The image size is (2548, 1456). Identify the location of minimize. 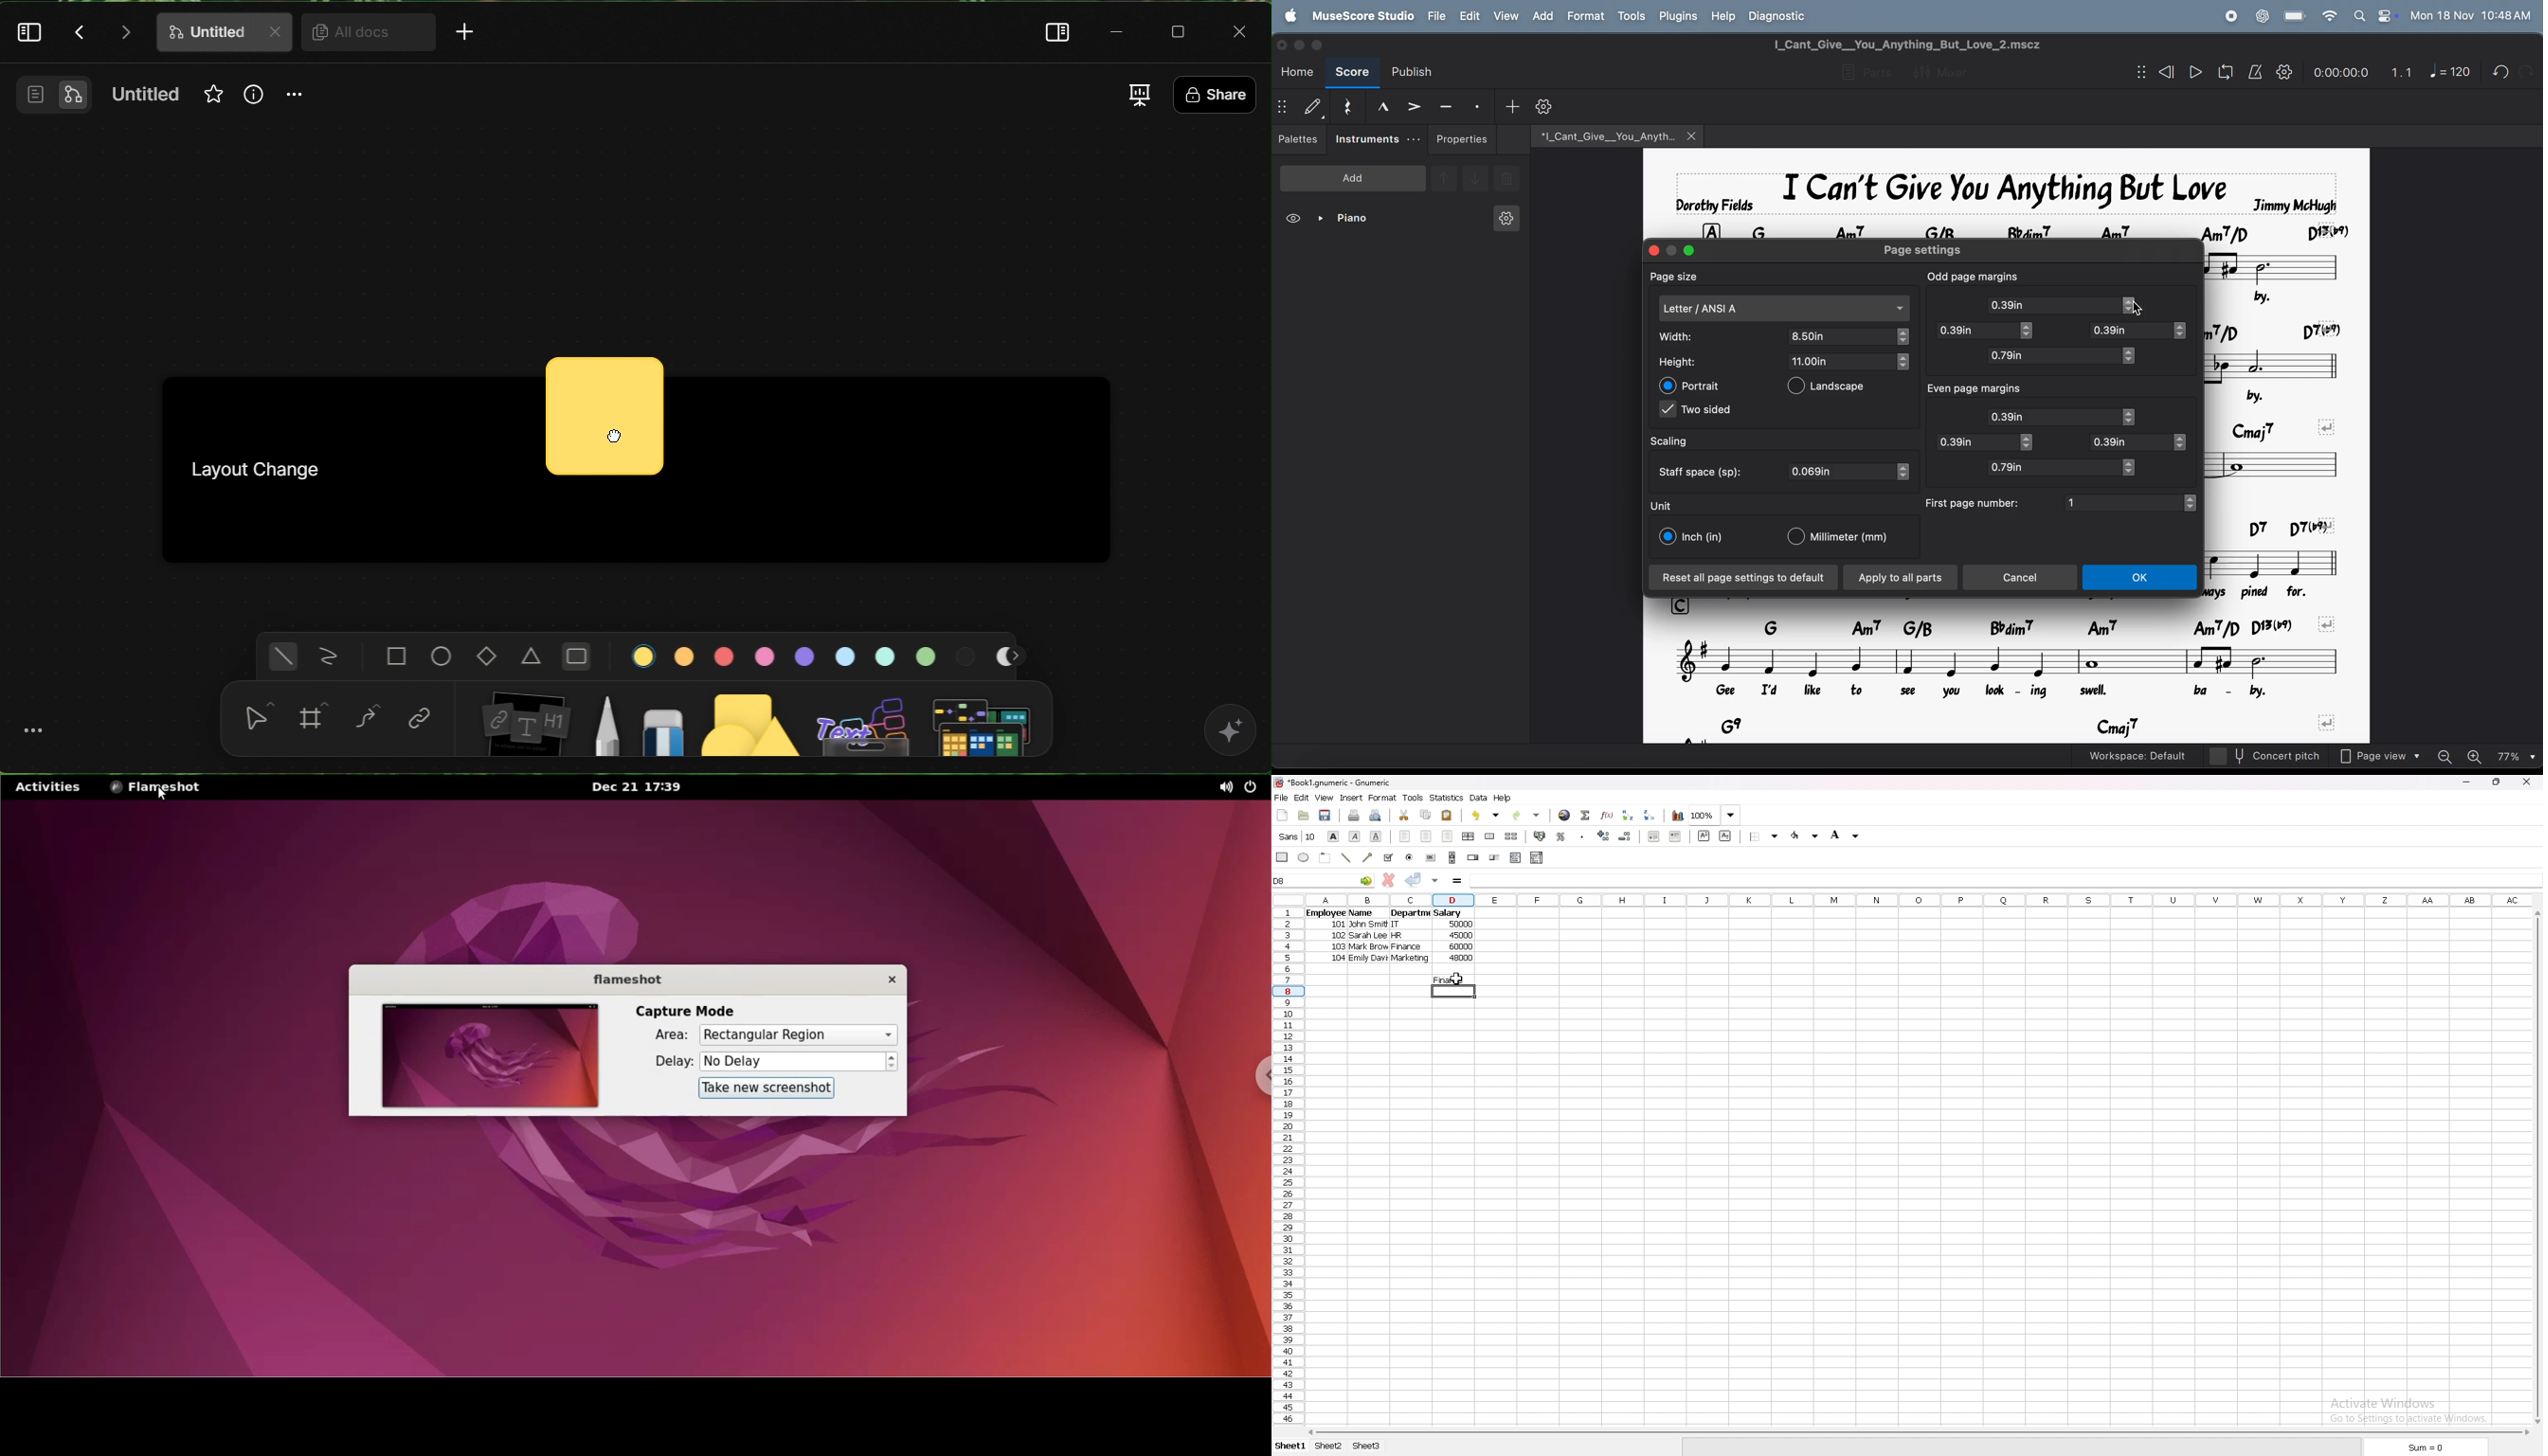
(1673, 248).